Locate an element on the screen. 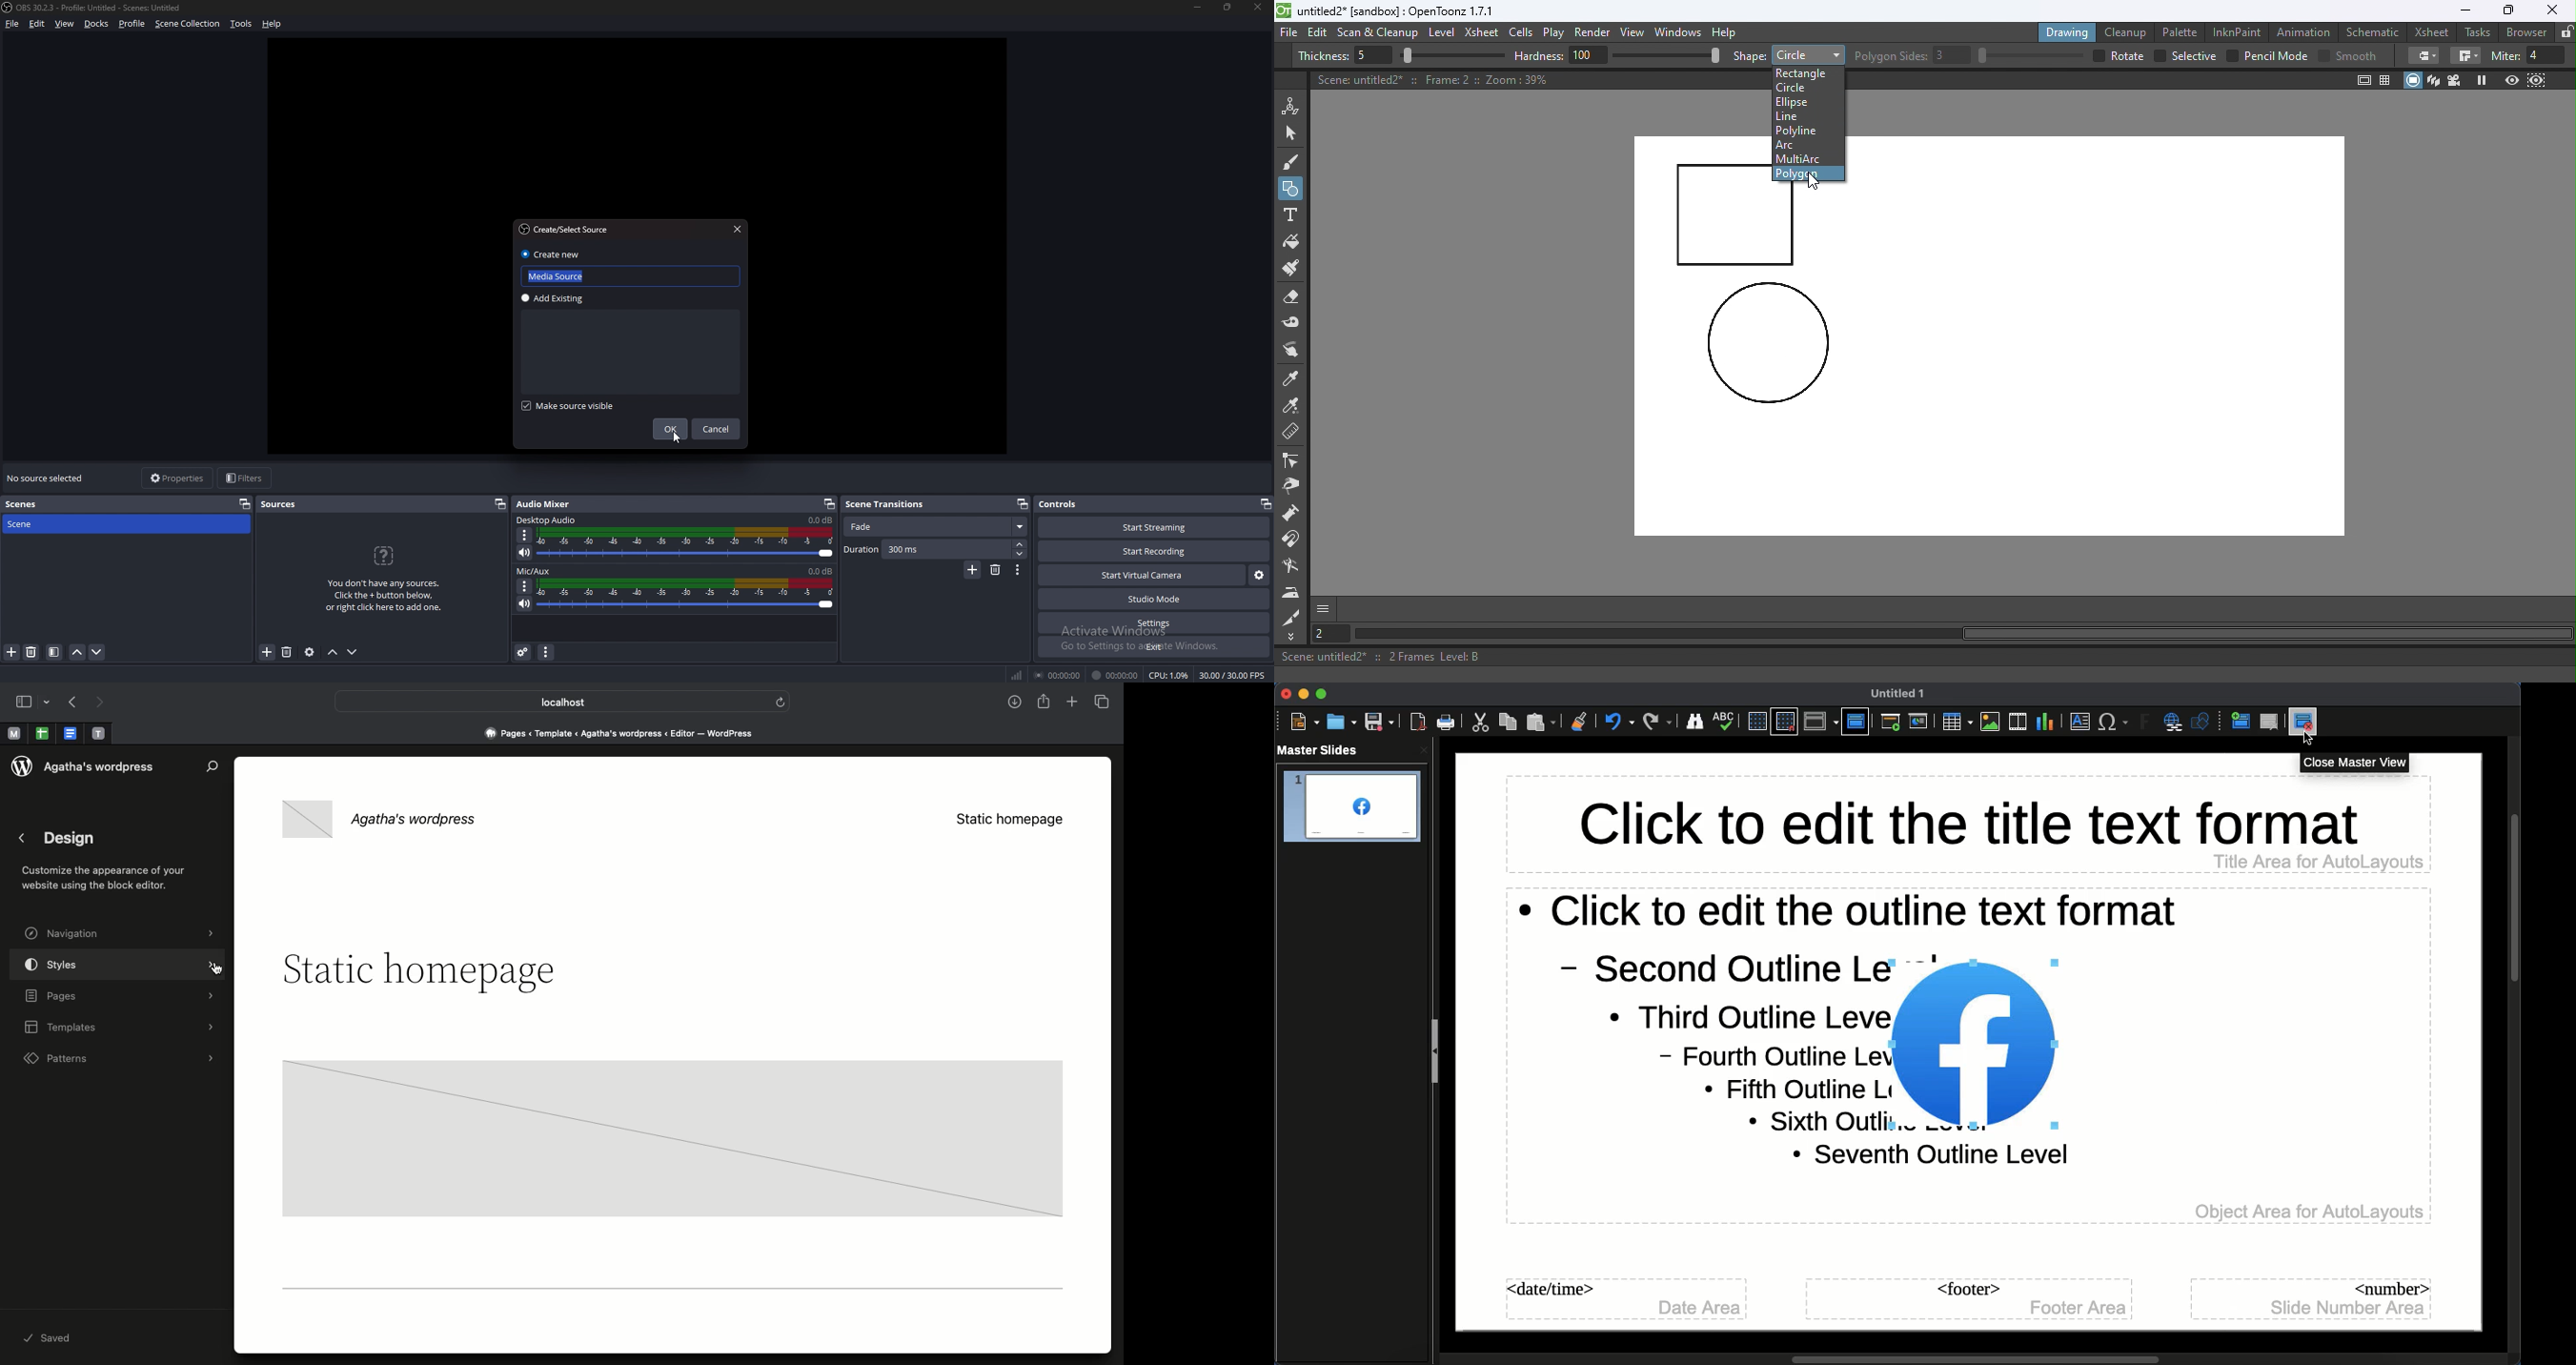 This screenshot has width=2576, height=1372. add scene is located at coordinates (13, 652).